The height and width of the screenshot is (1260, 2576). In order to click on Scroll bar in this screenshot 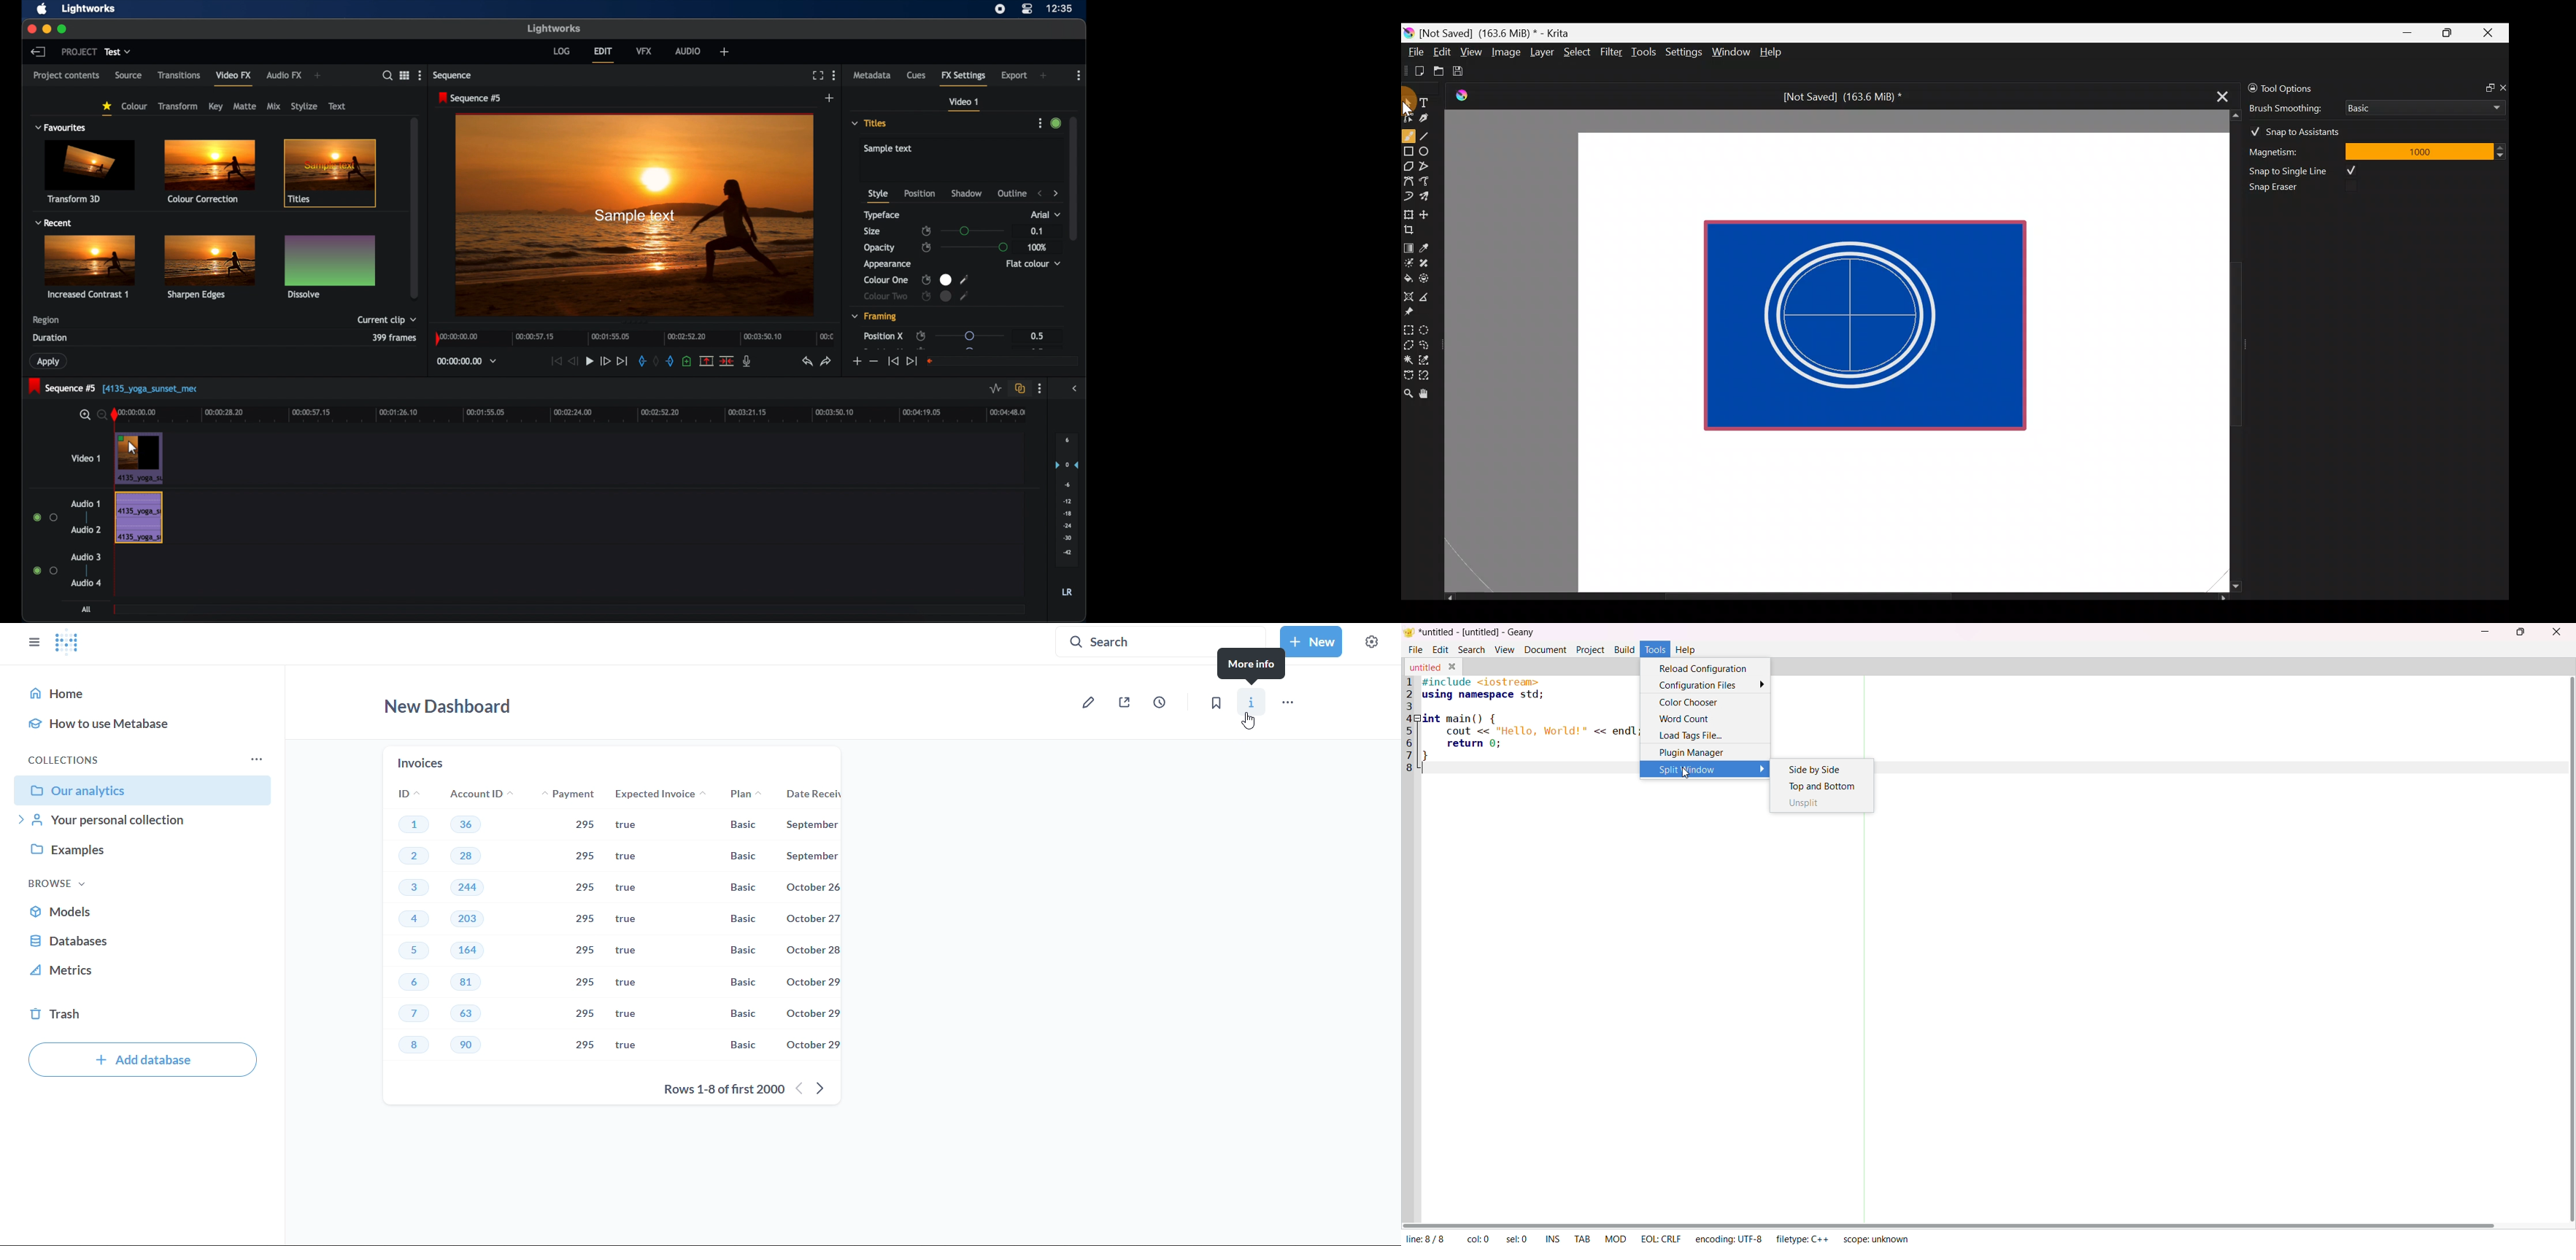, I will do `click(2227, 351)`.